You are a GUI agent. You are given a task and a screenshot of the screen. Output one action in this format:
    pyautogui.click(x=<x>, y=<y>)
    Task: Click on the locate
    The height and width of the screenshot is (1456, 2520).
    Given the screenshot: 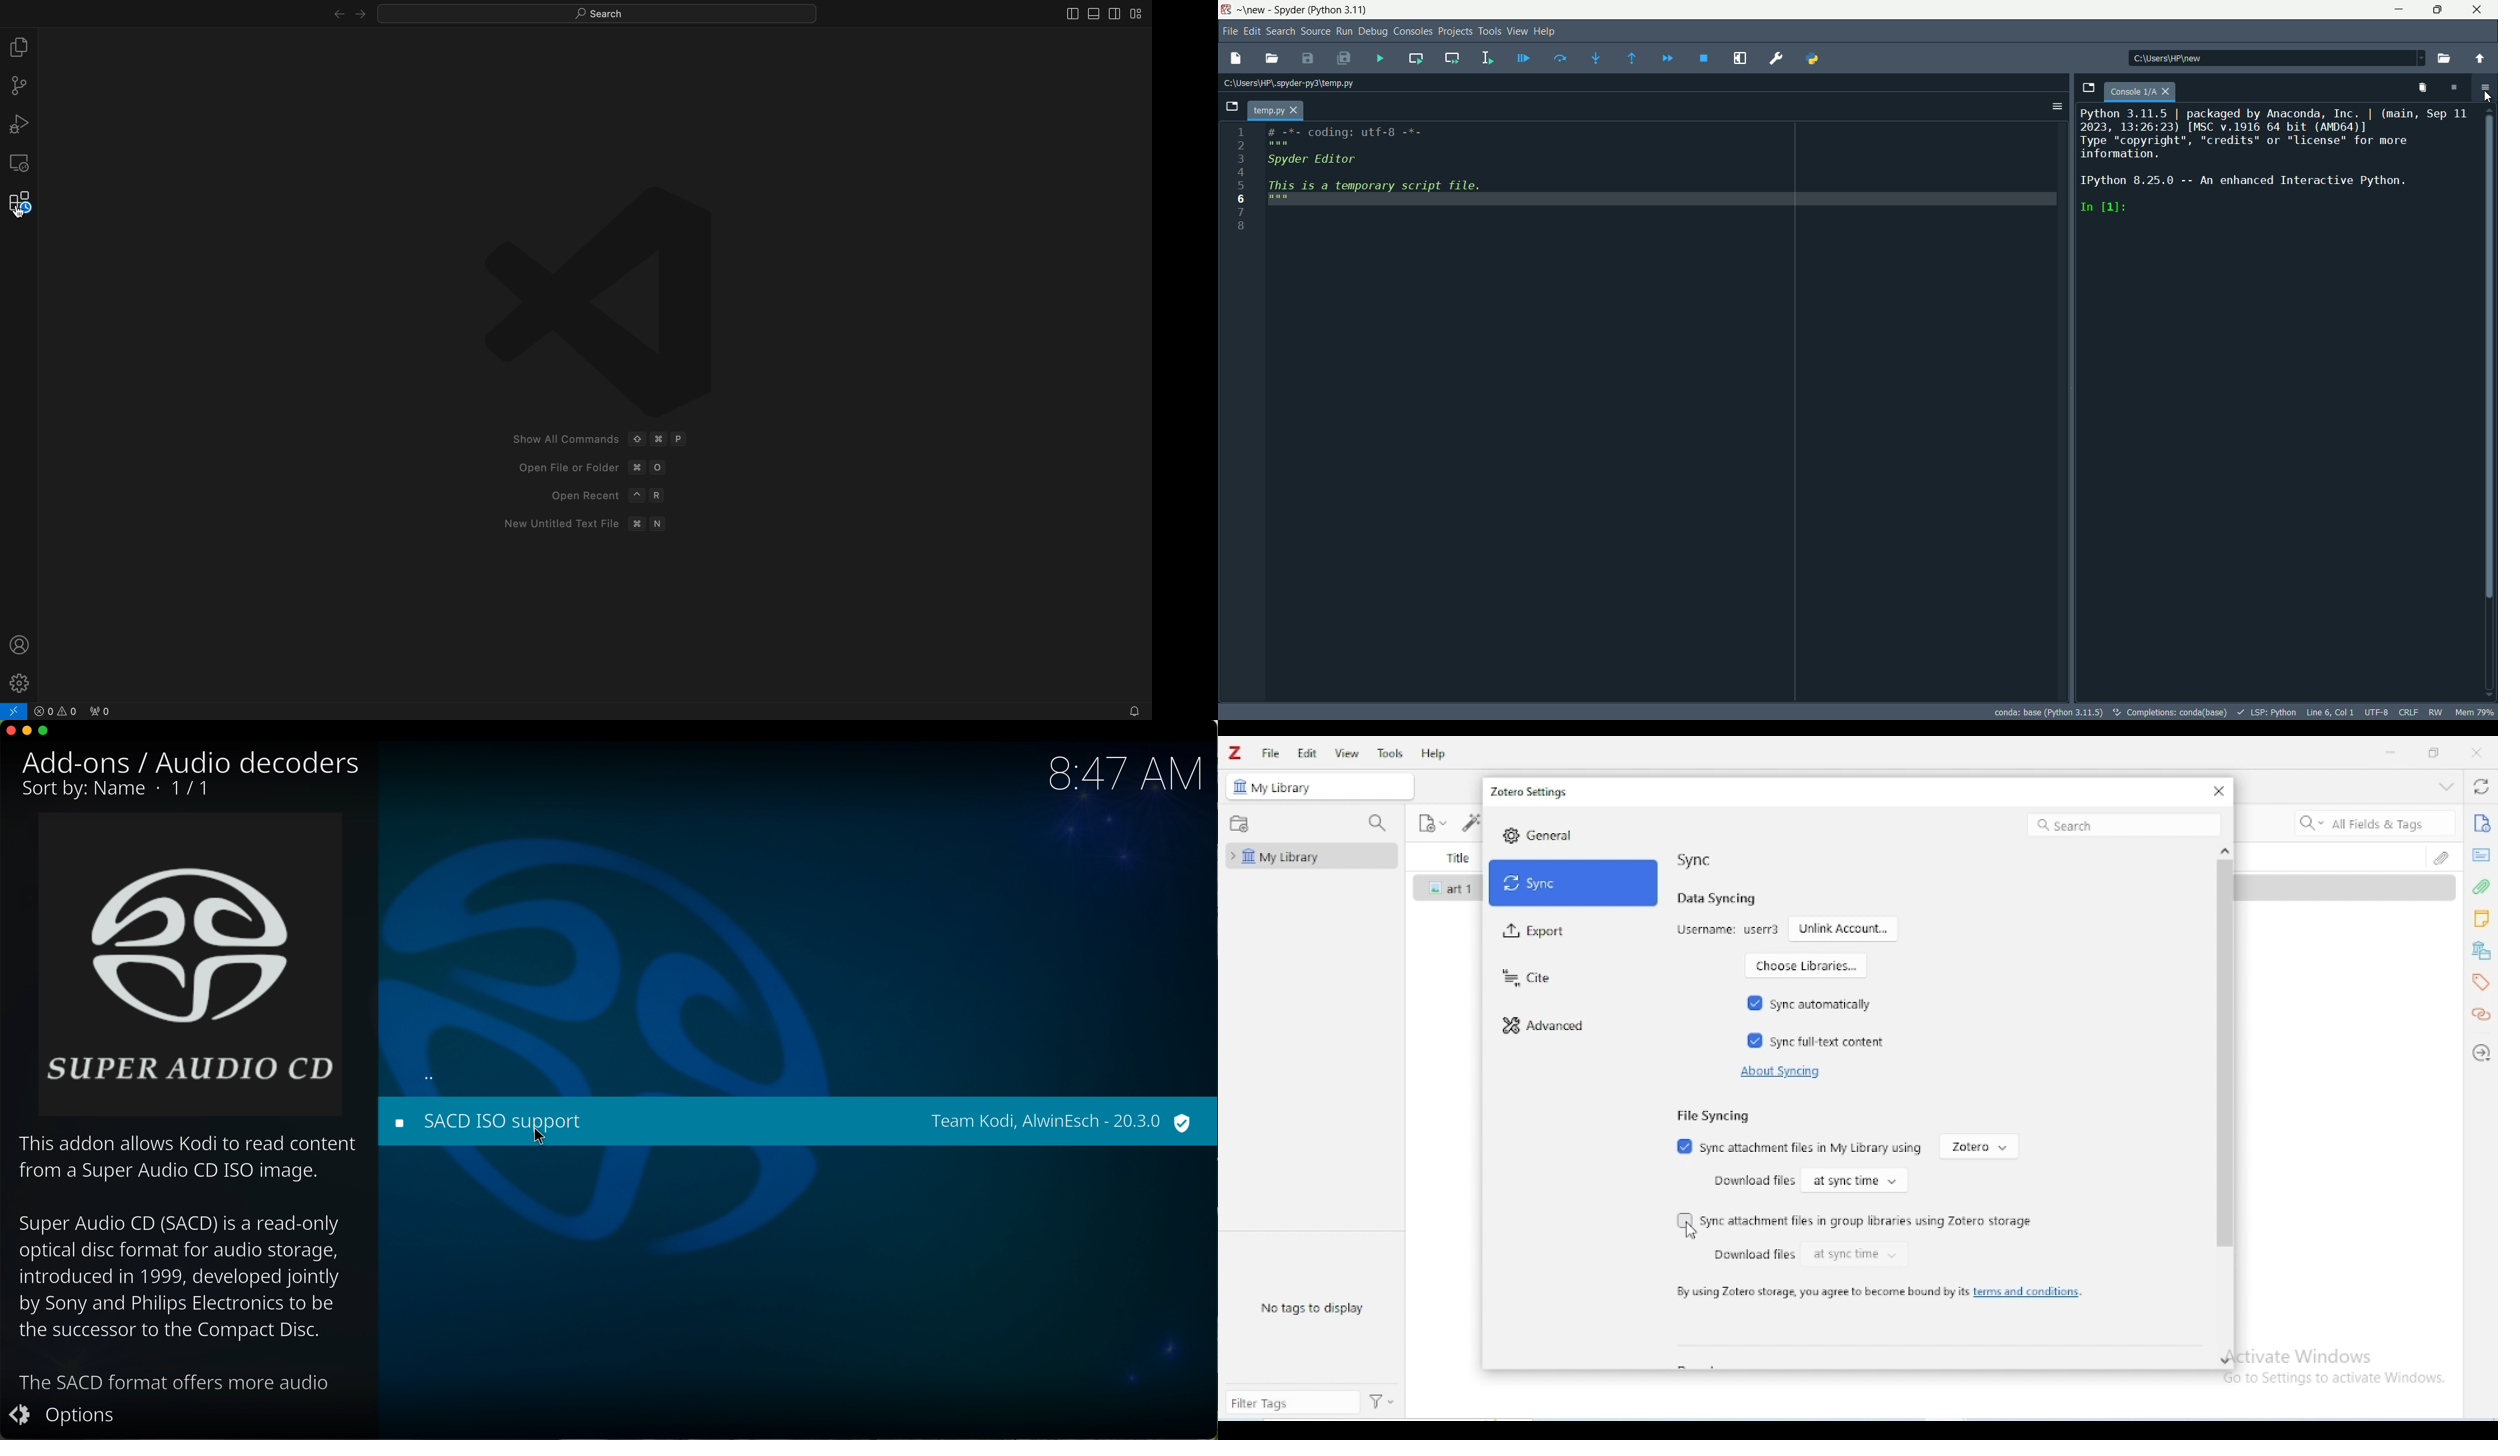 What is the action you would take?
    pyautogui.click(x=2482, y=1053)
    